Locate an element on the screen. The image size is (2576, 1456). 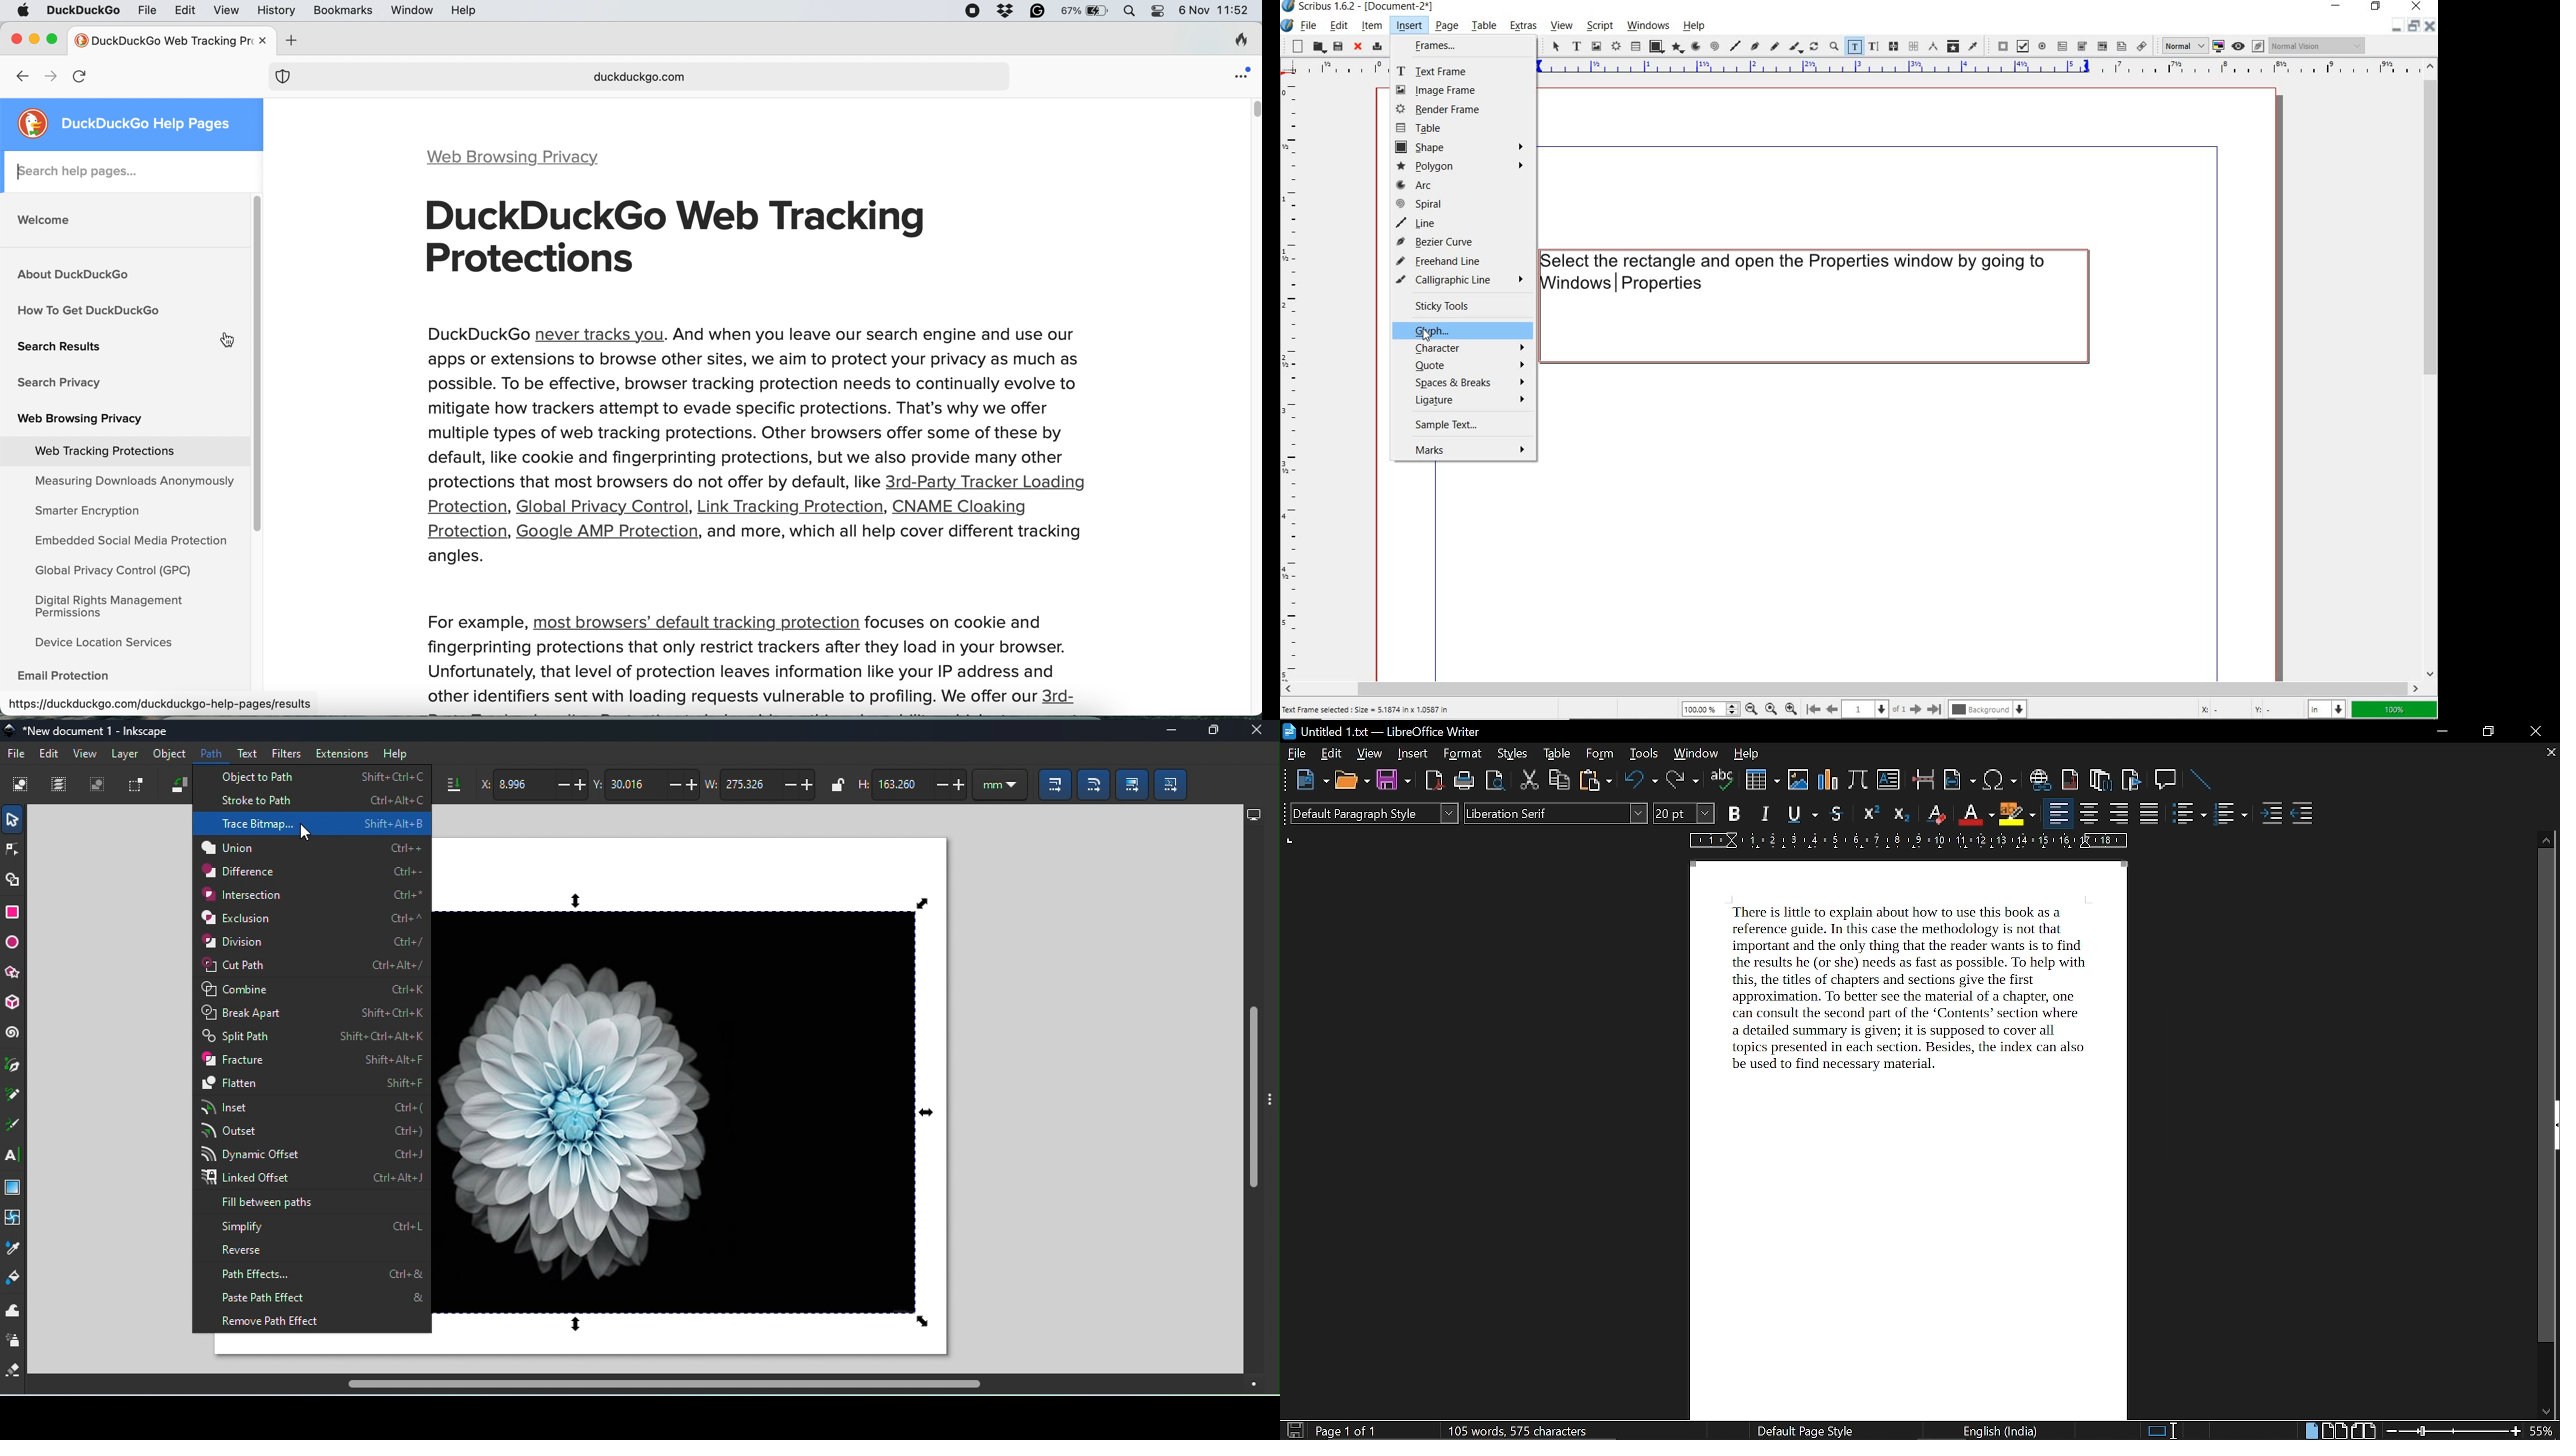
book view is located at coordinates (2363, 1431).